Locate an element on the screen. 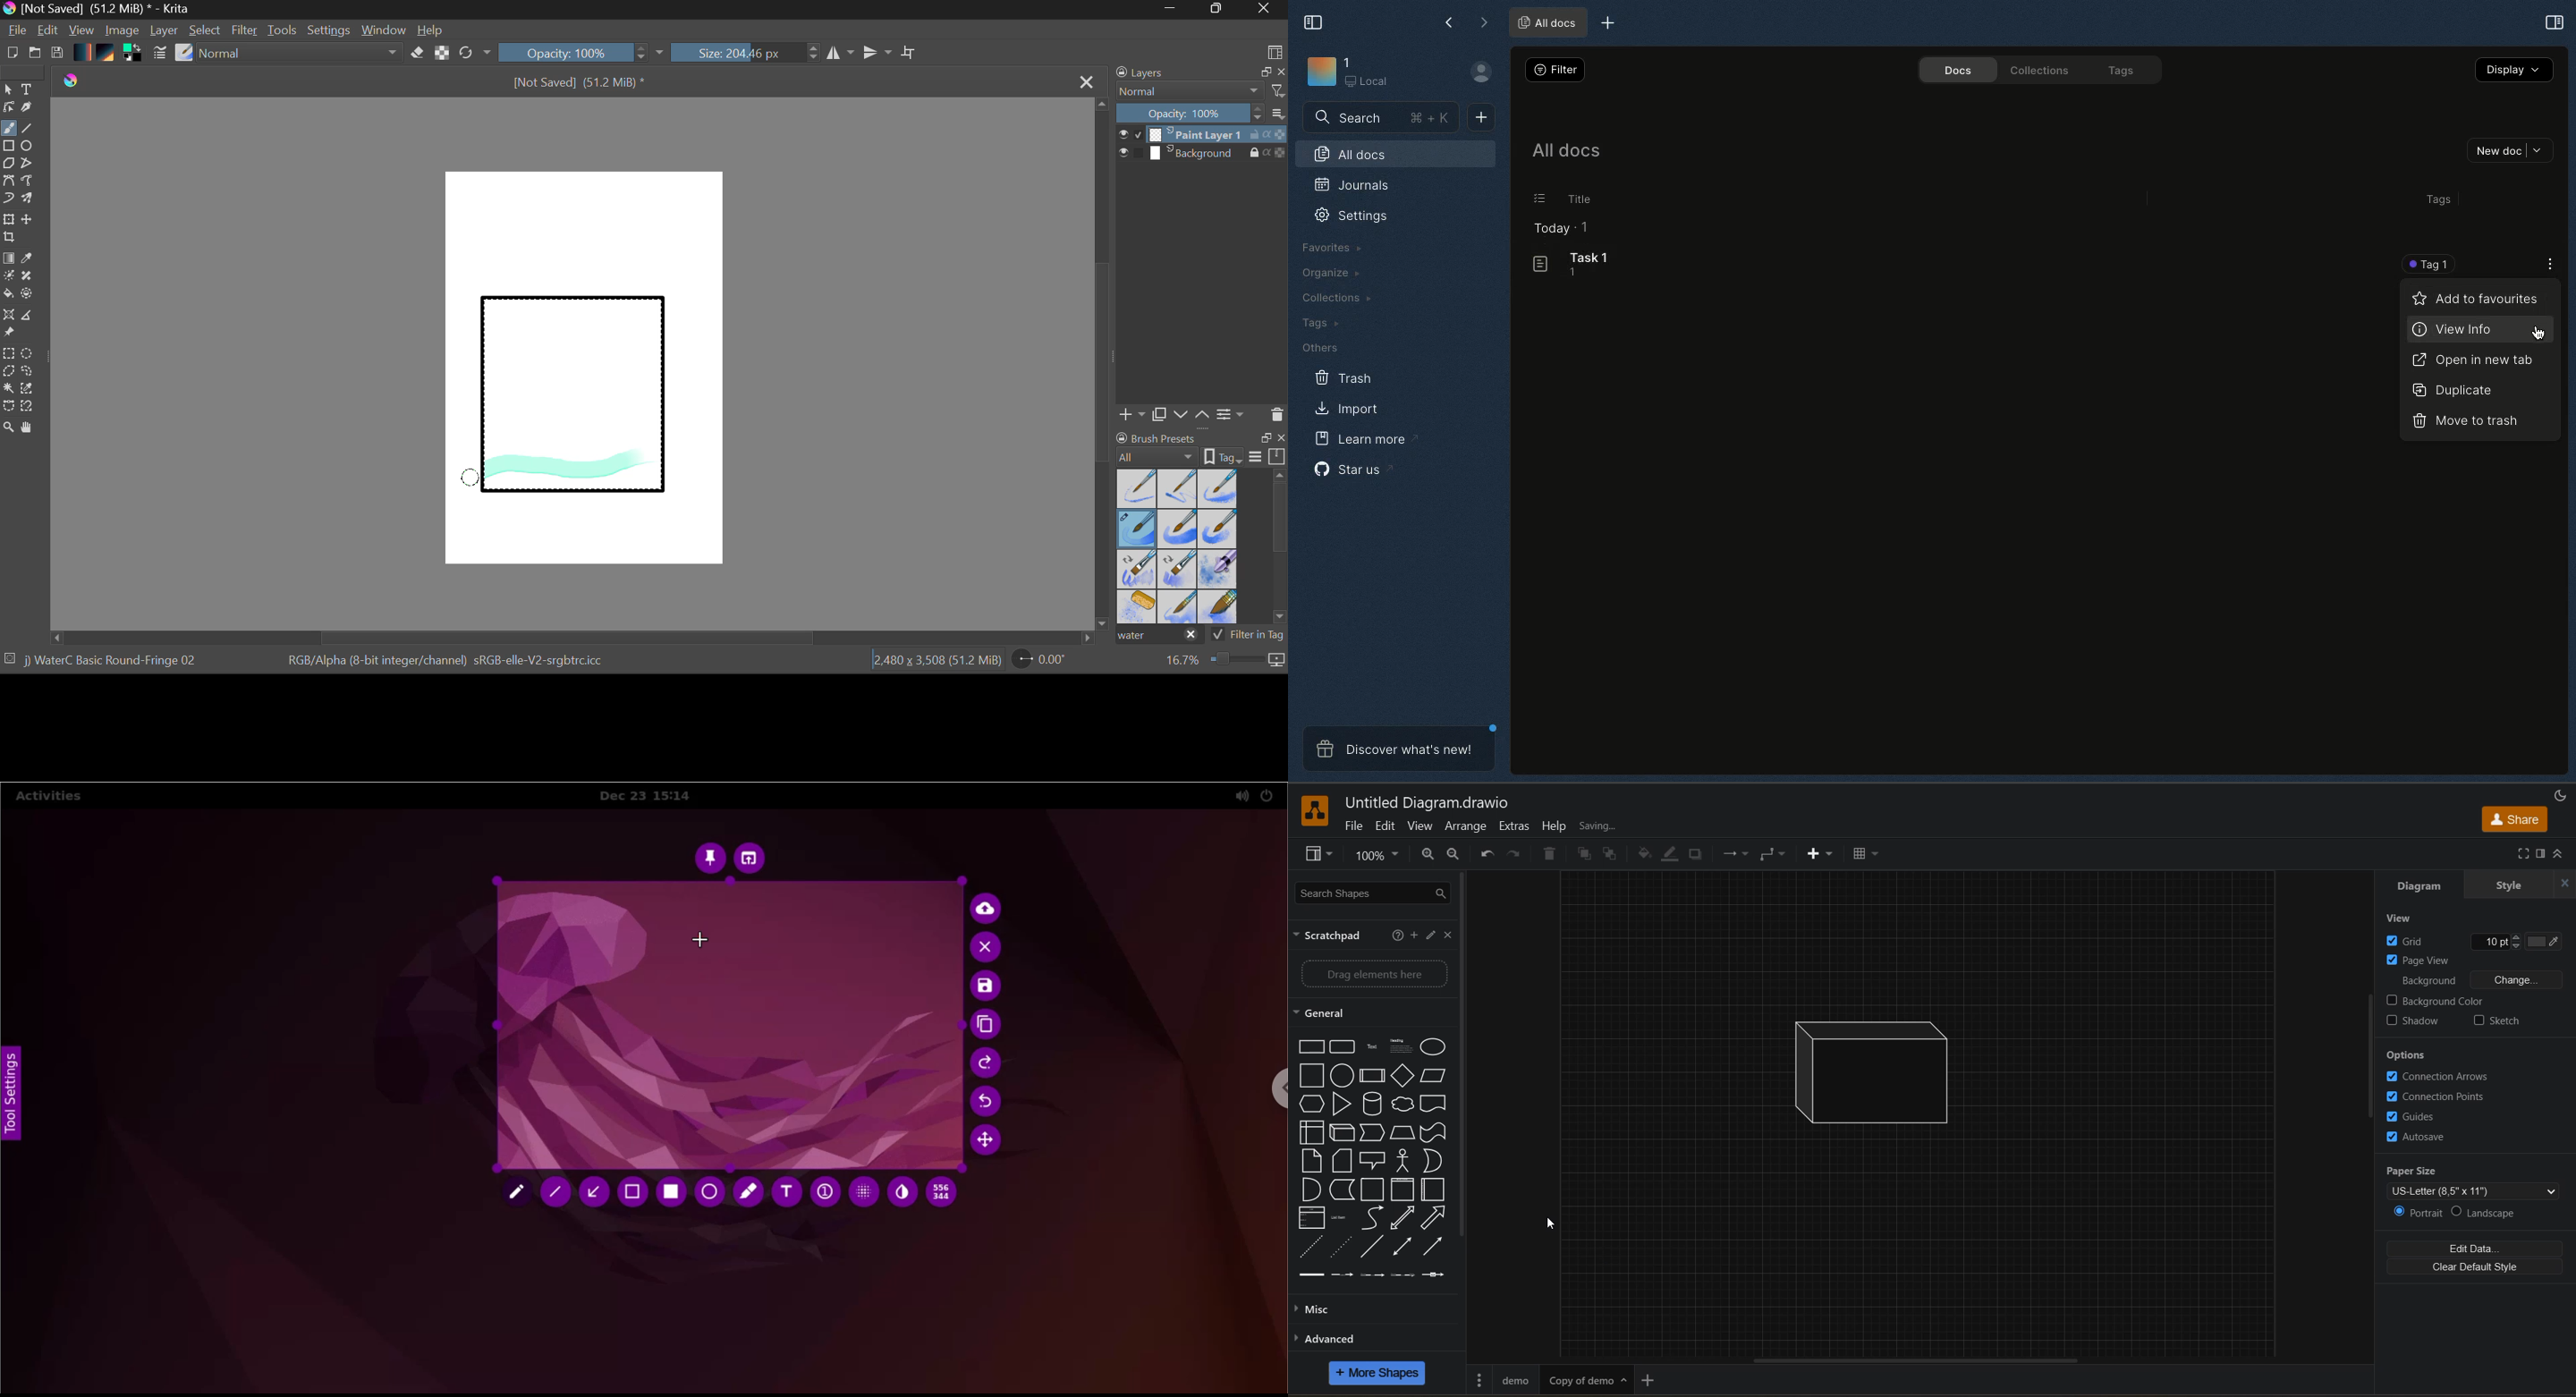  Water C - Grain Tilt is located at coordinates (1138, 569).